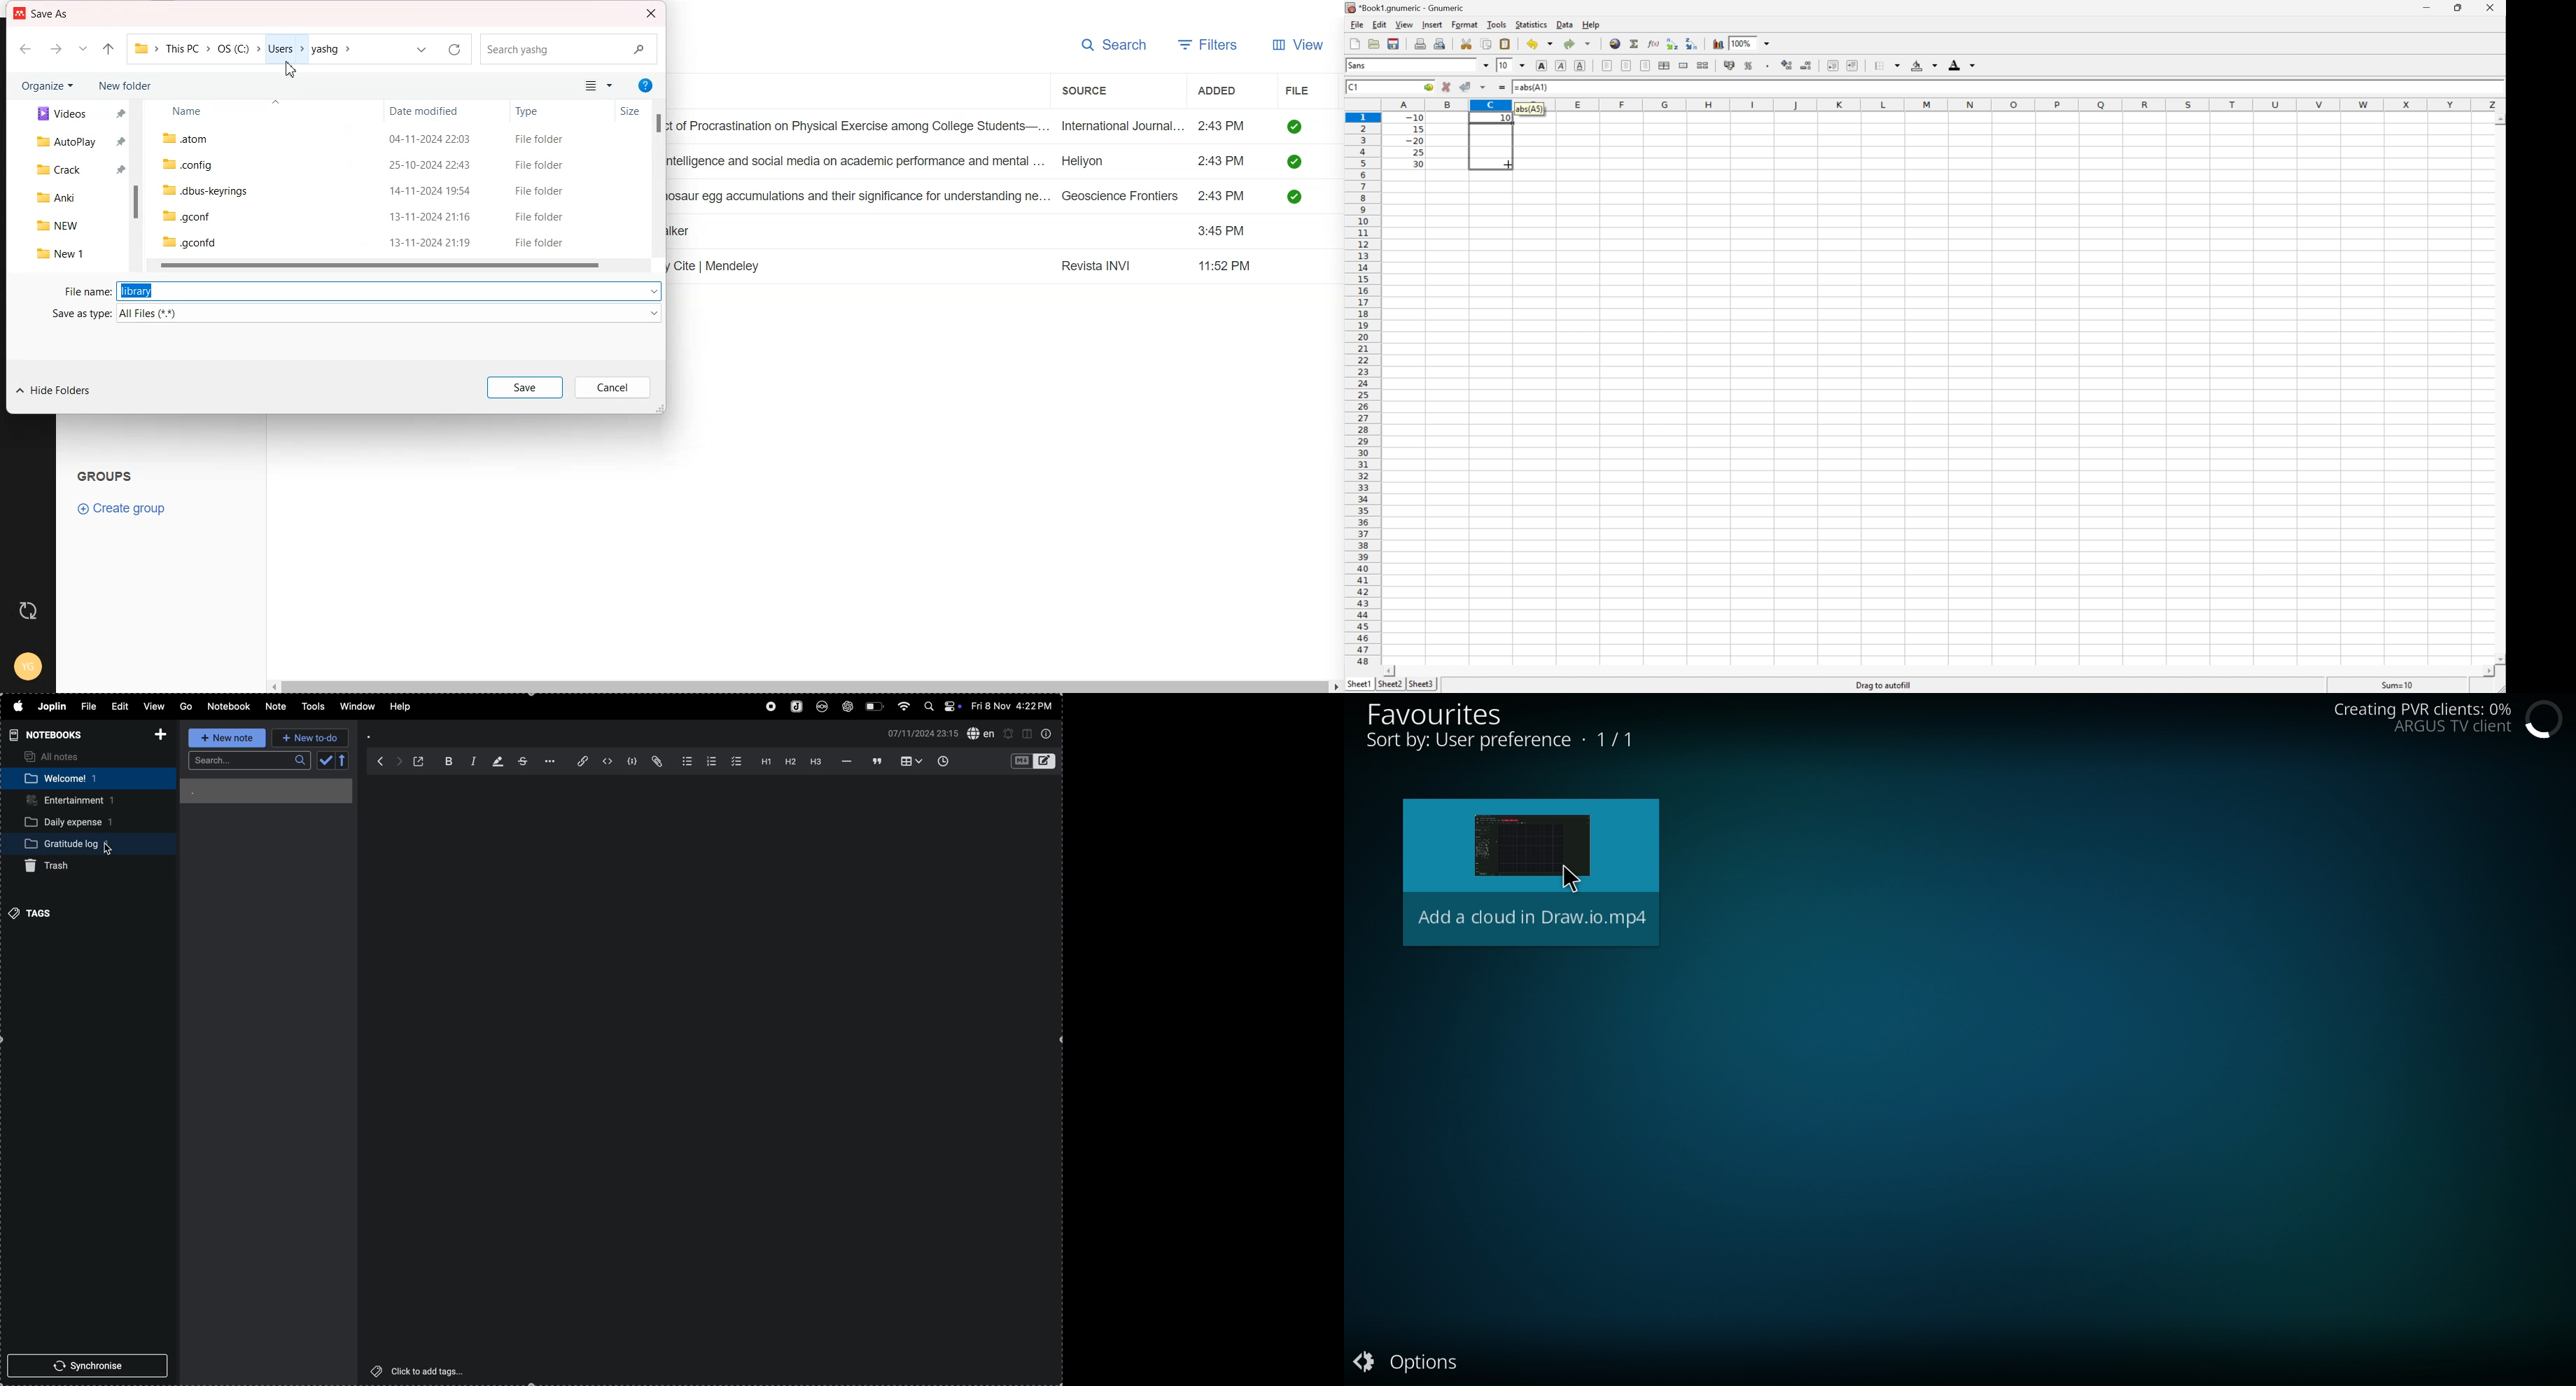 The width and height of the screenshot is (2576, 1400). What do you see at coordinates (1851, 65) in the screenshot?
I see `Increase indent, and align the content to the left` at bounding box center [1851, 65].